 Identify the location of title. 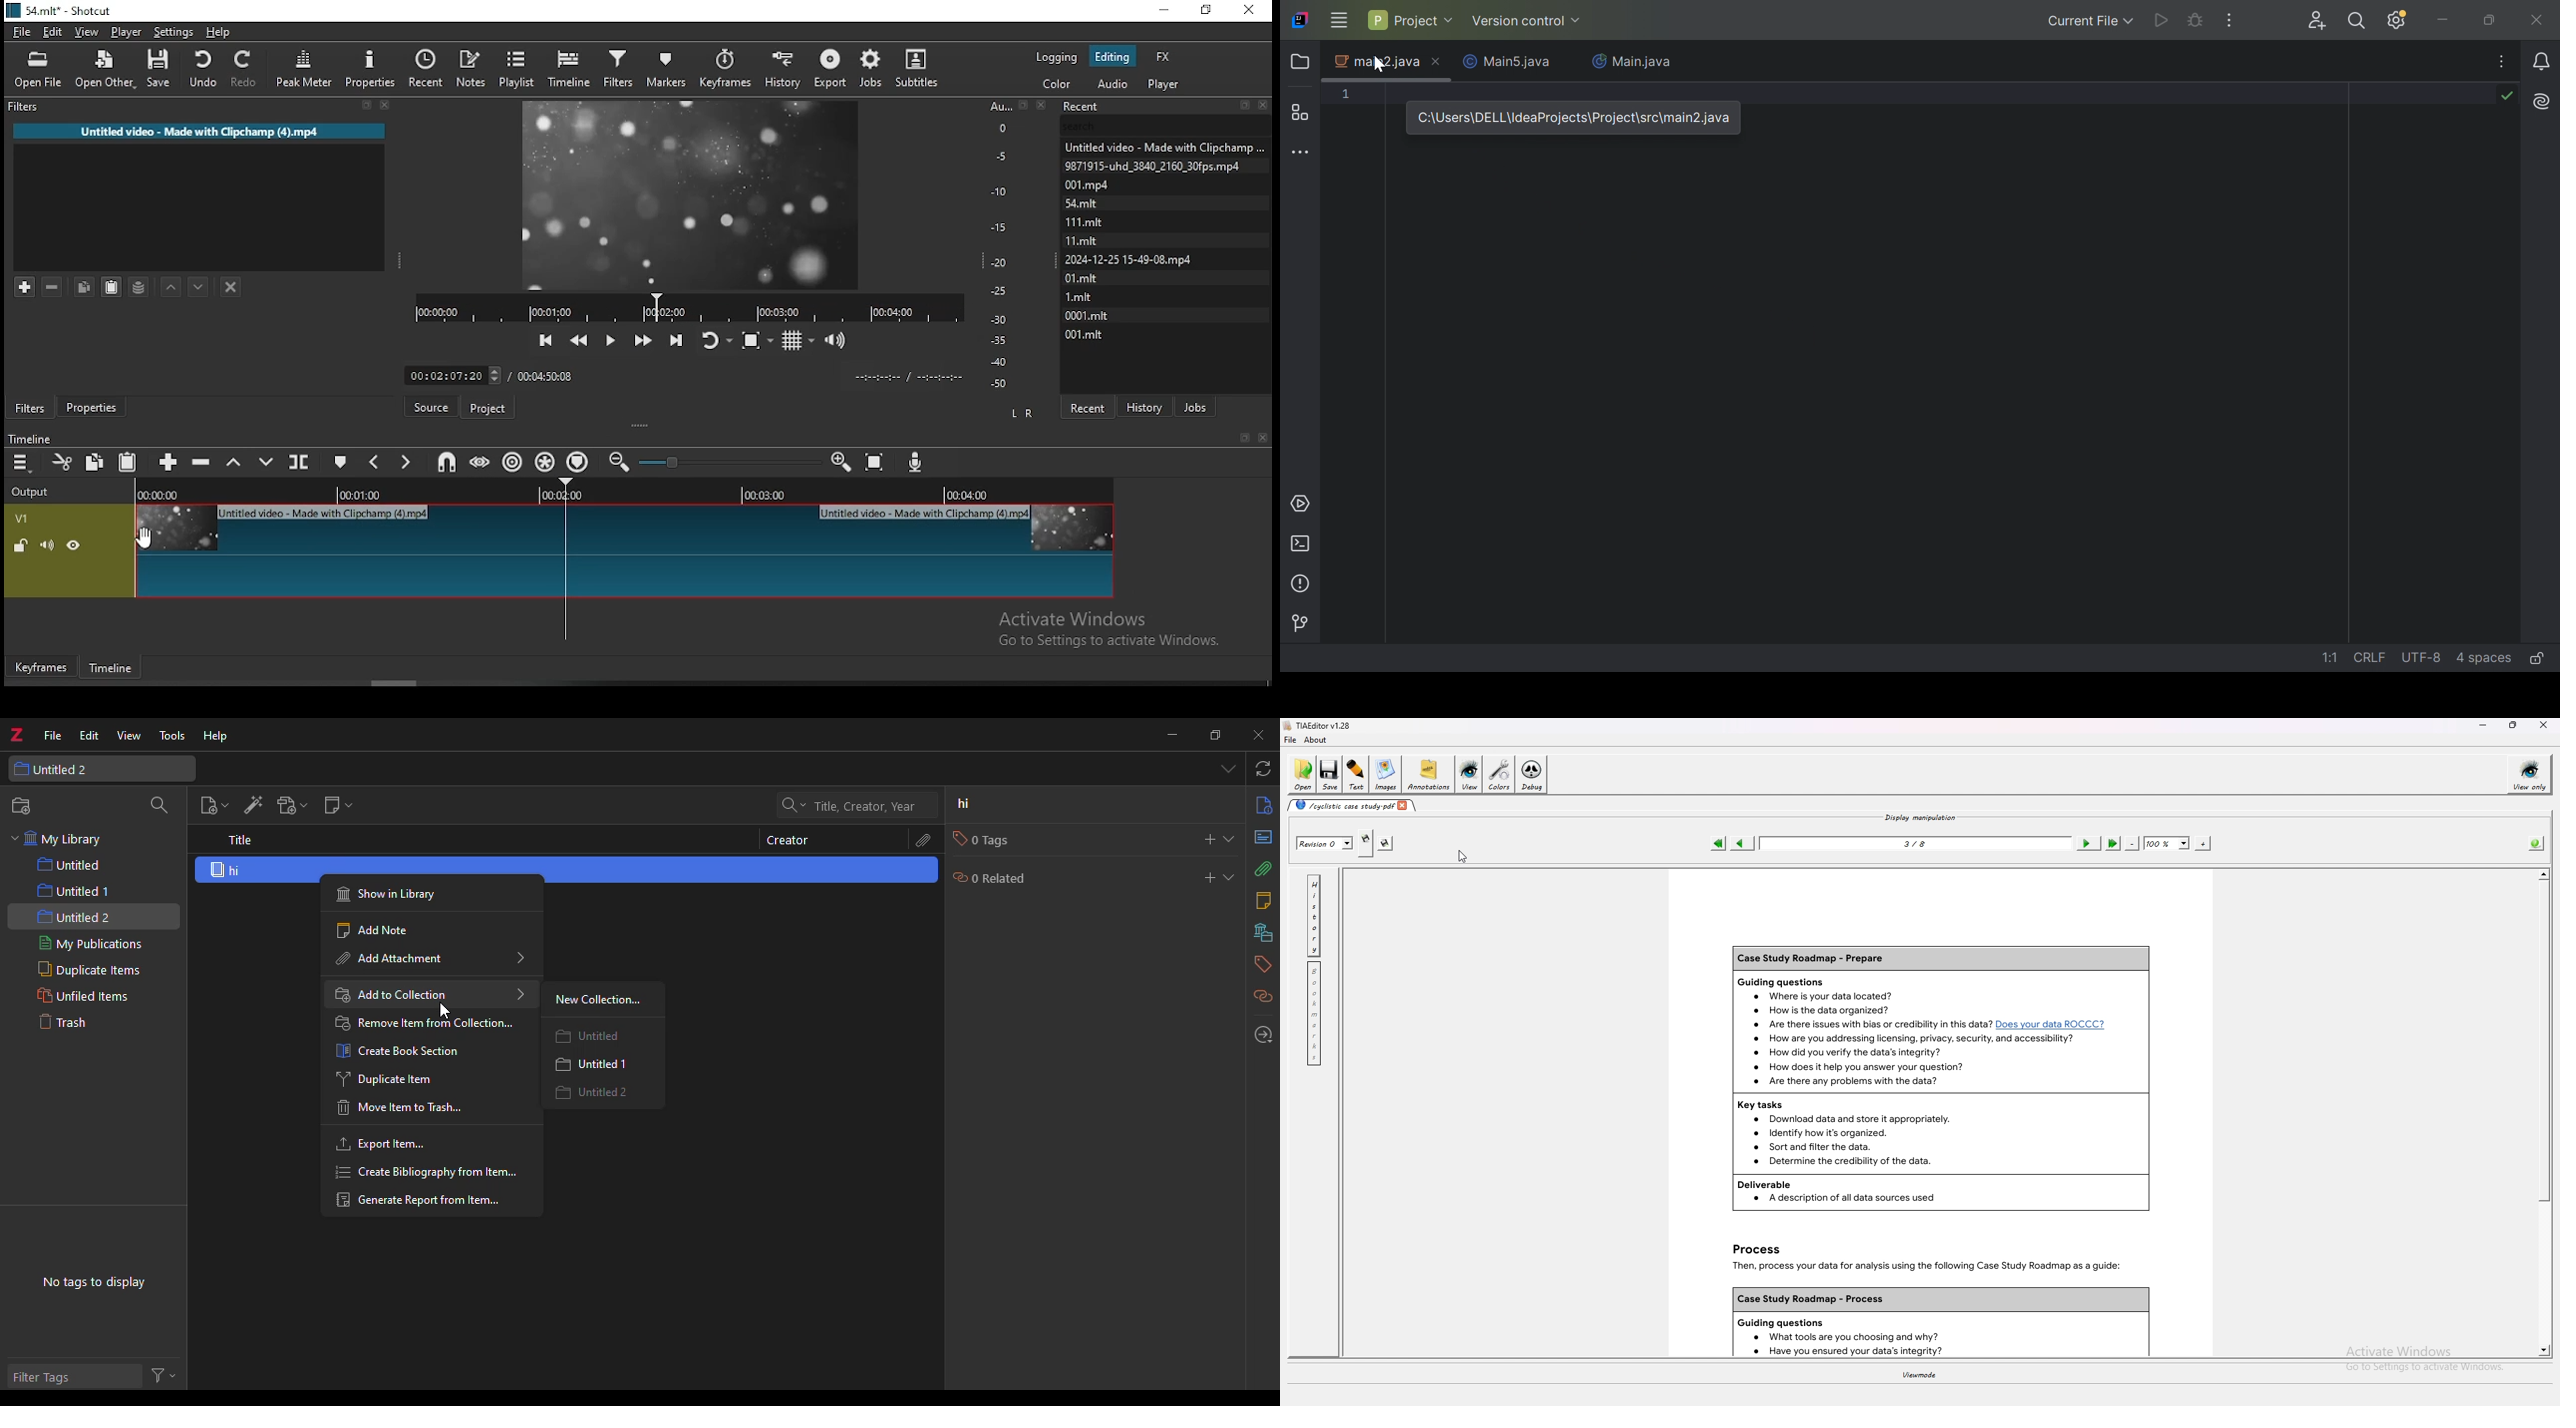
(239, 840).